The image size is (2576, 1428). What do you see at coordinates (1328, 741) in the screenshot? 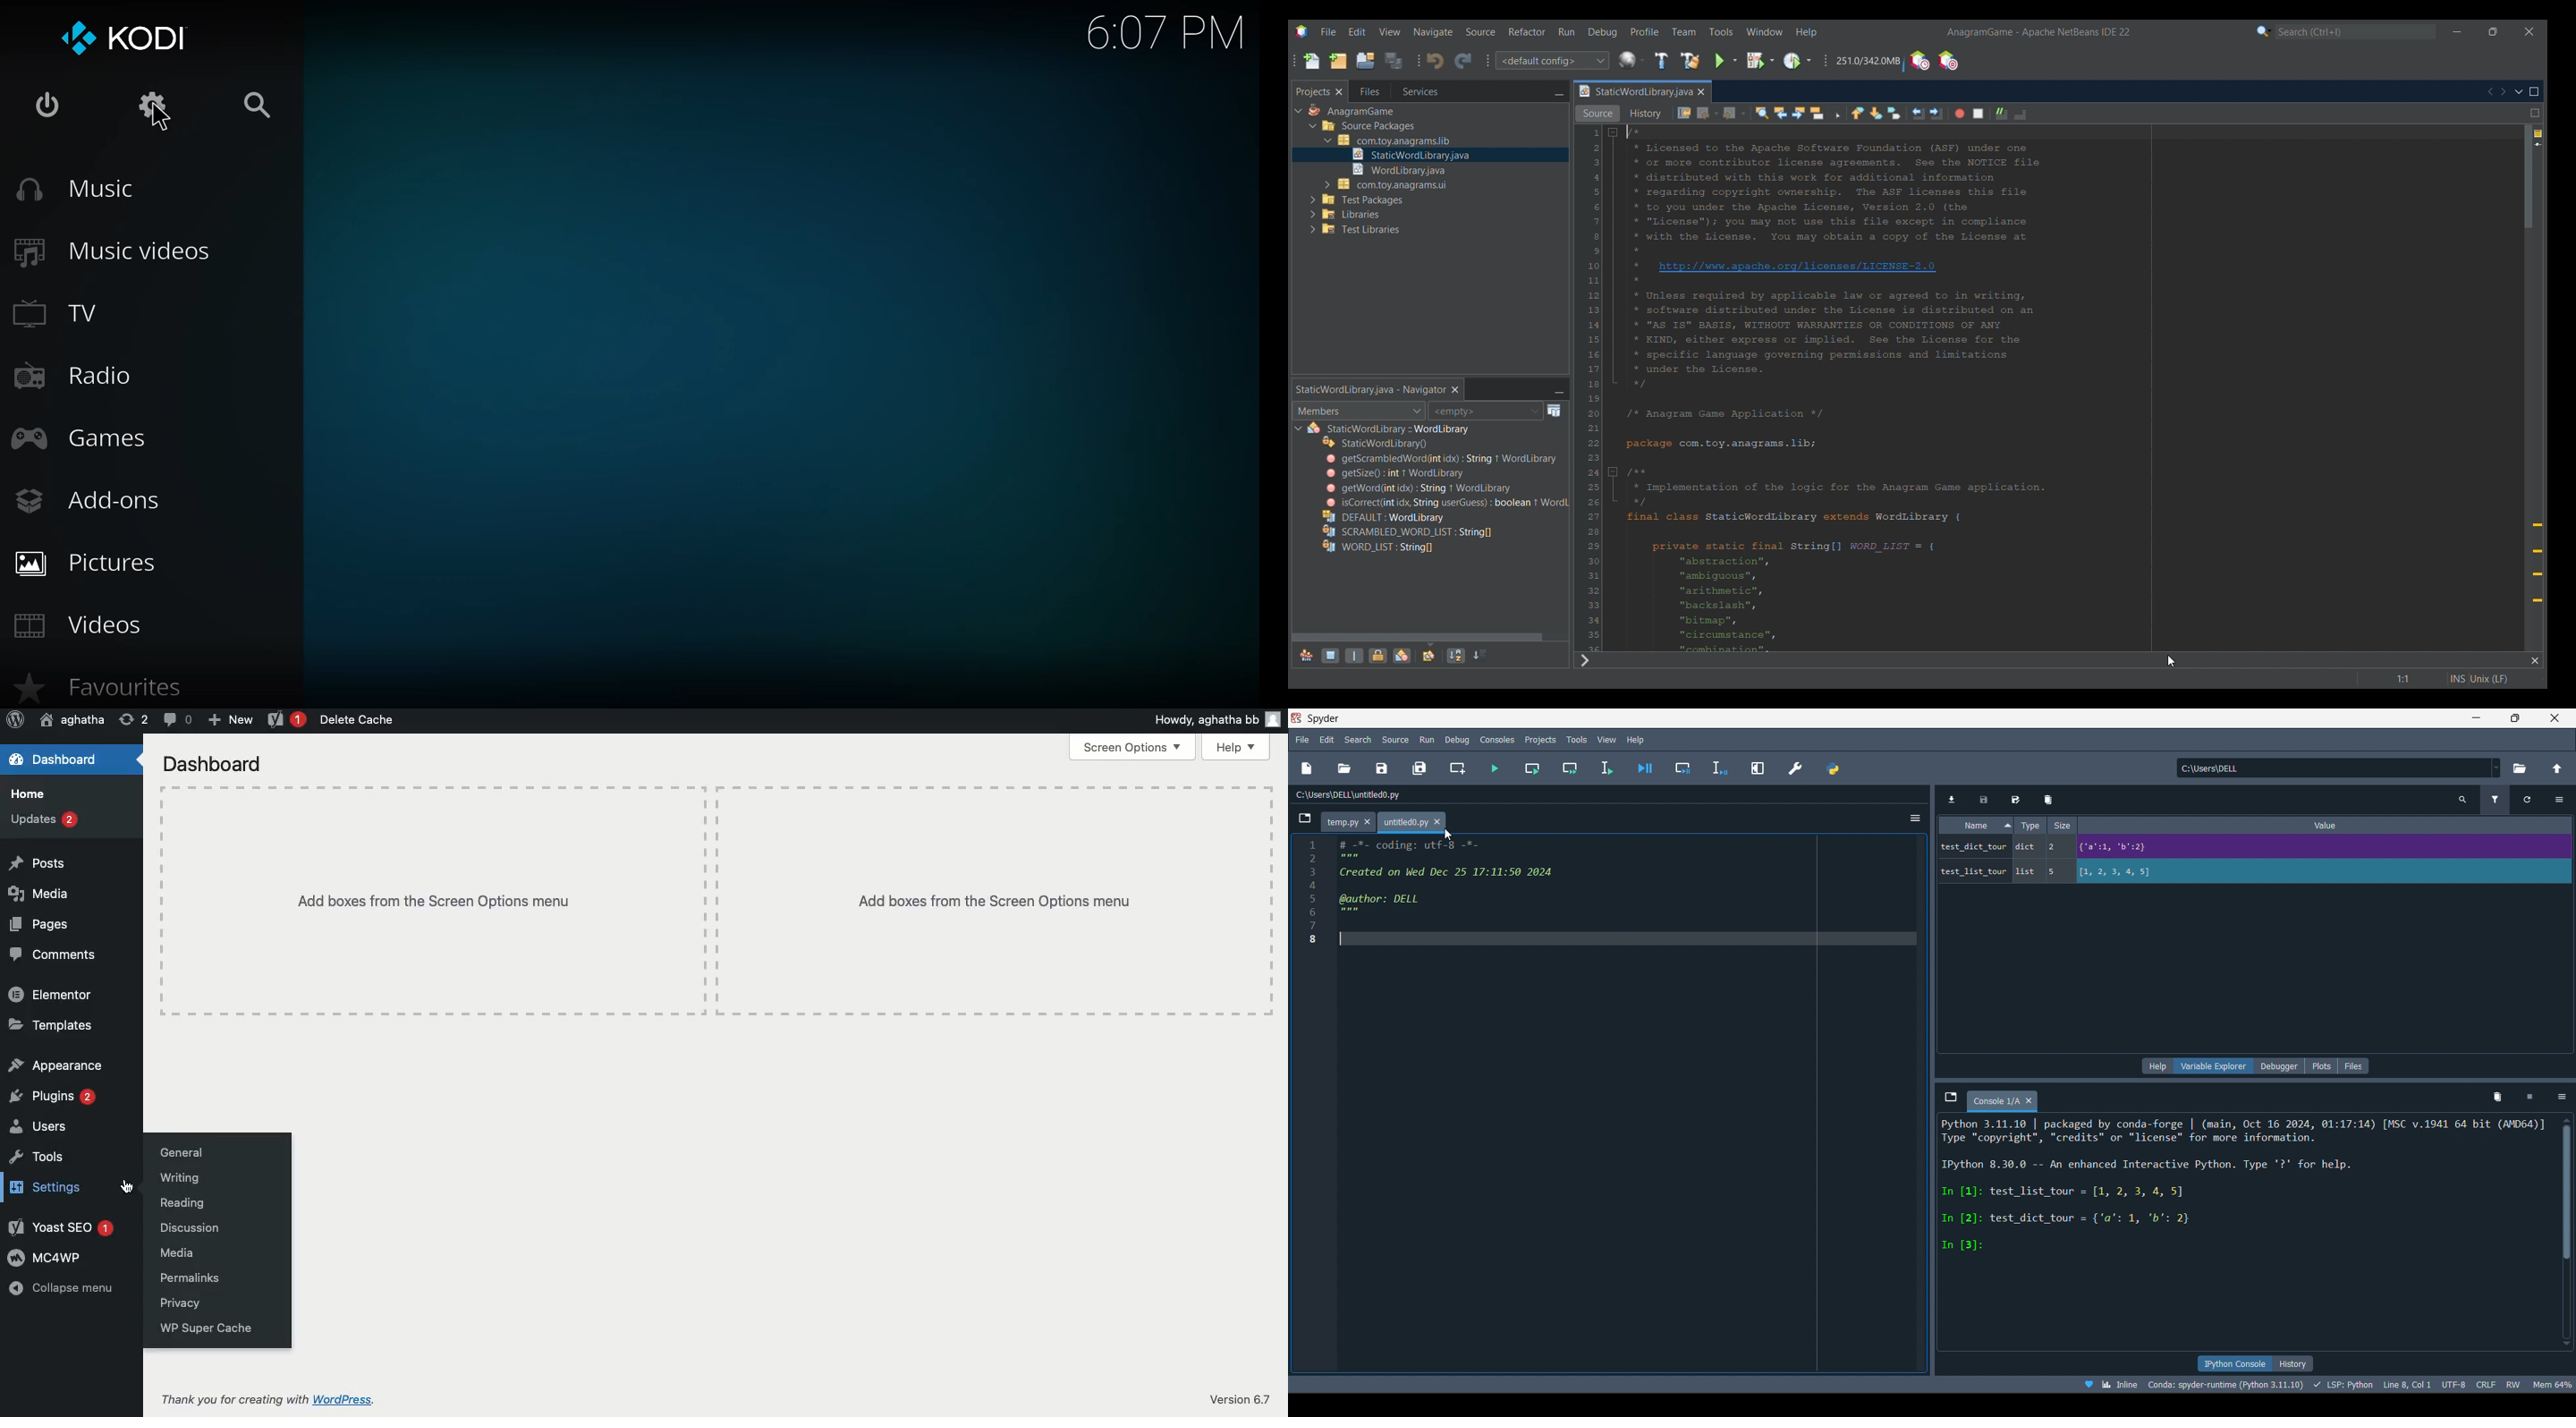
I see `edit` at bounding box center [1328, 741].